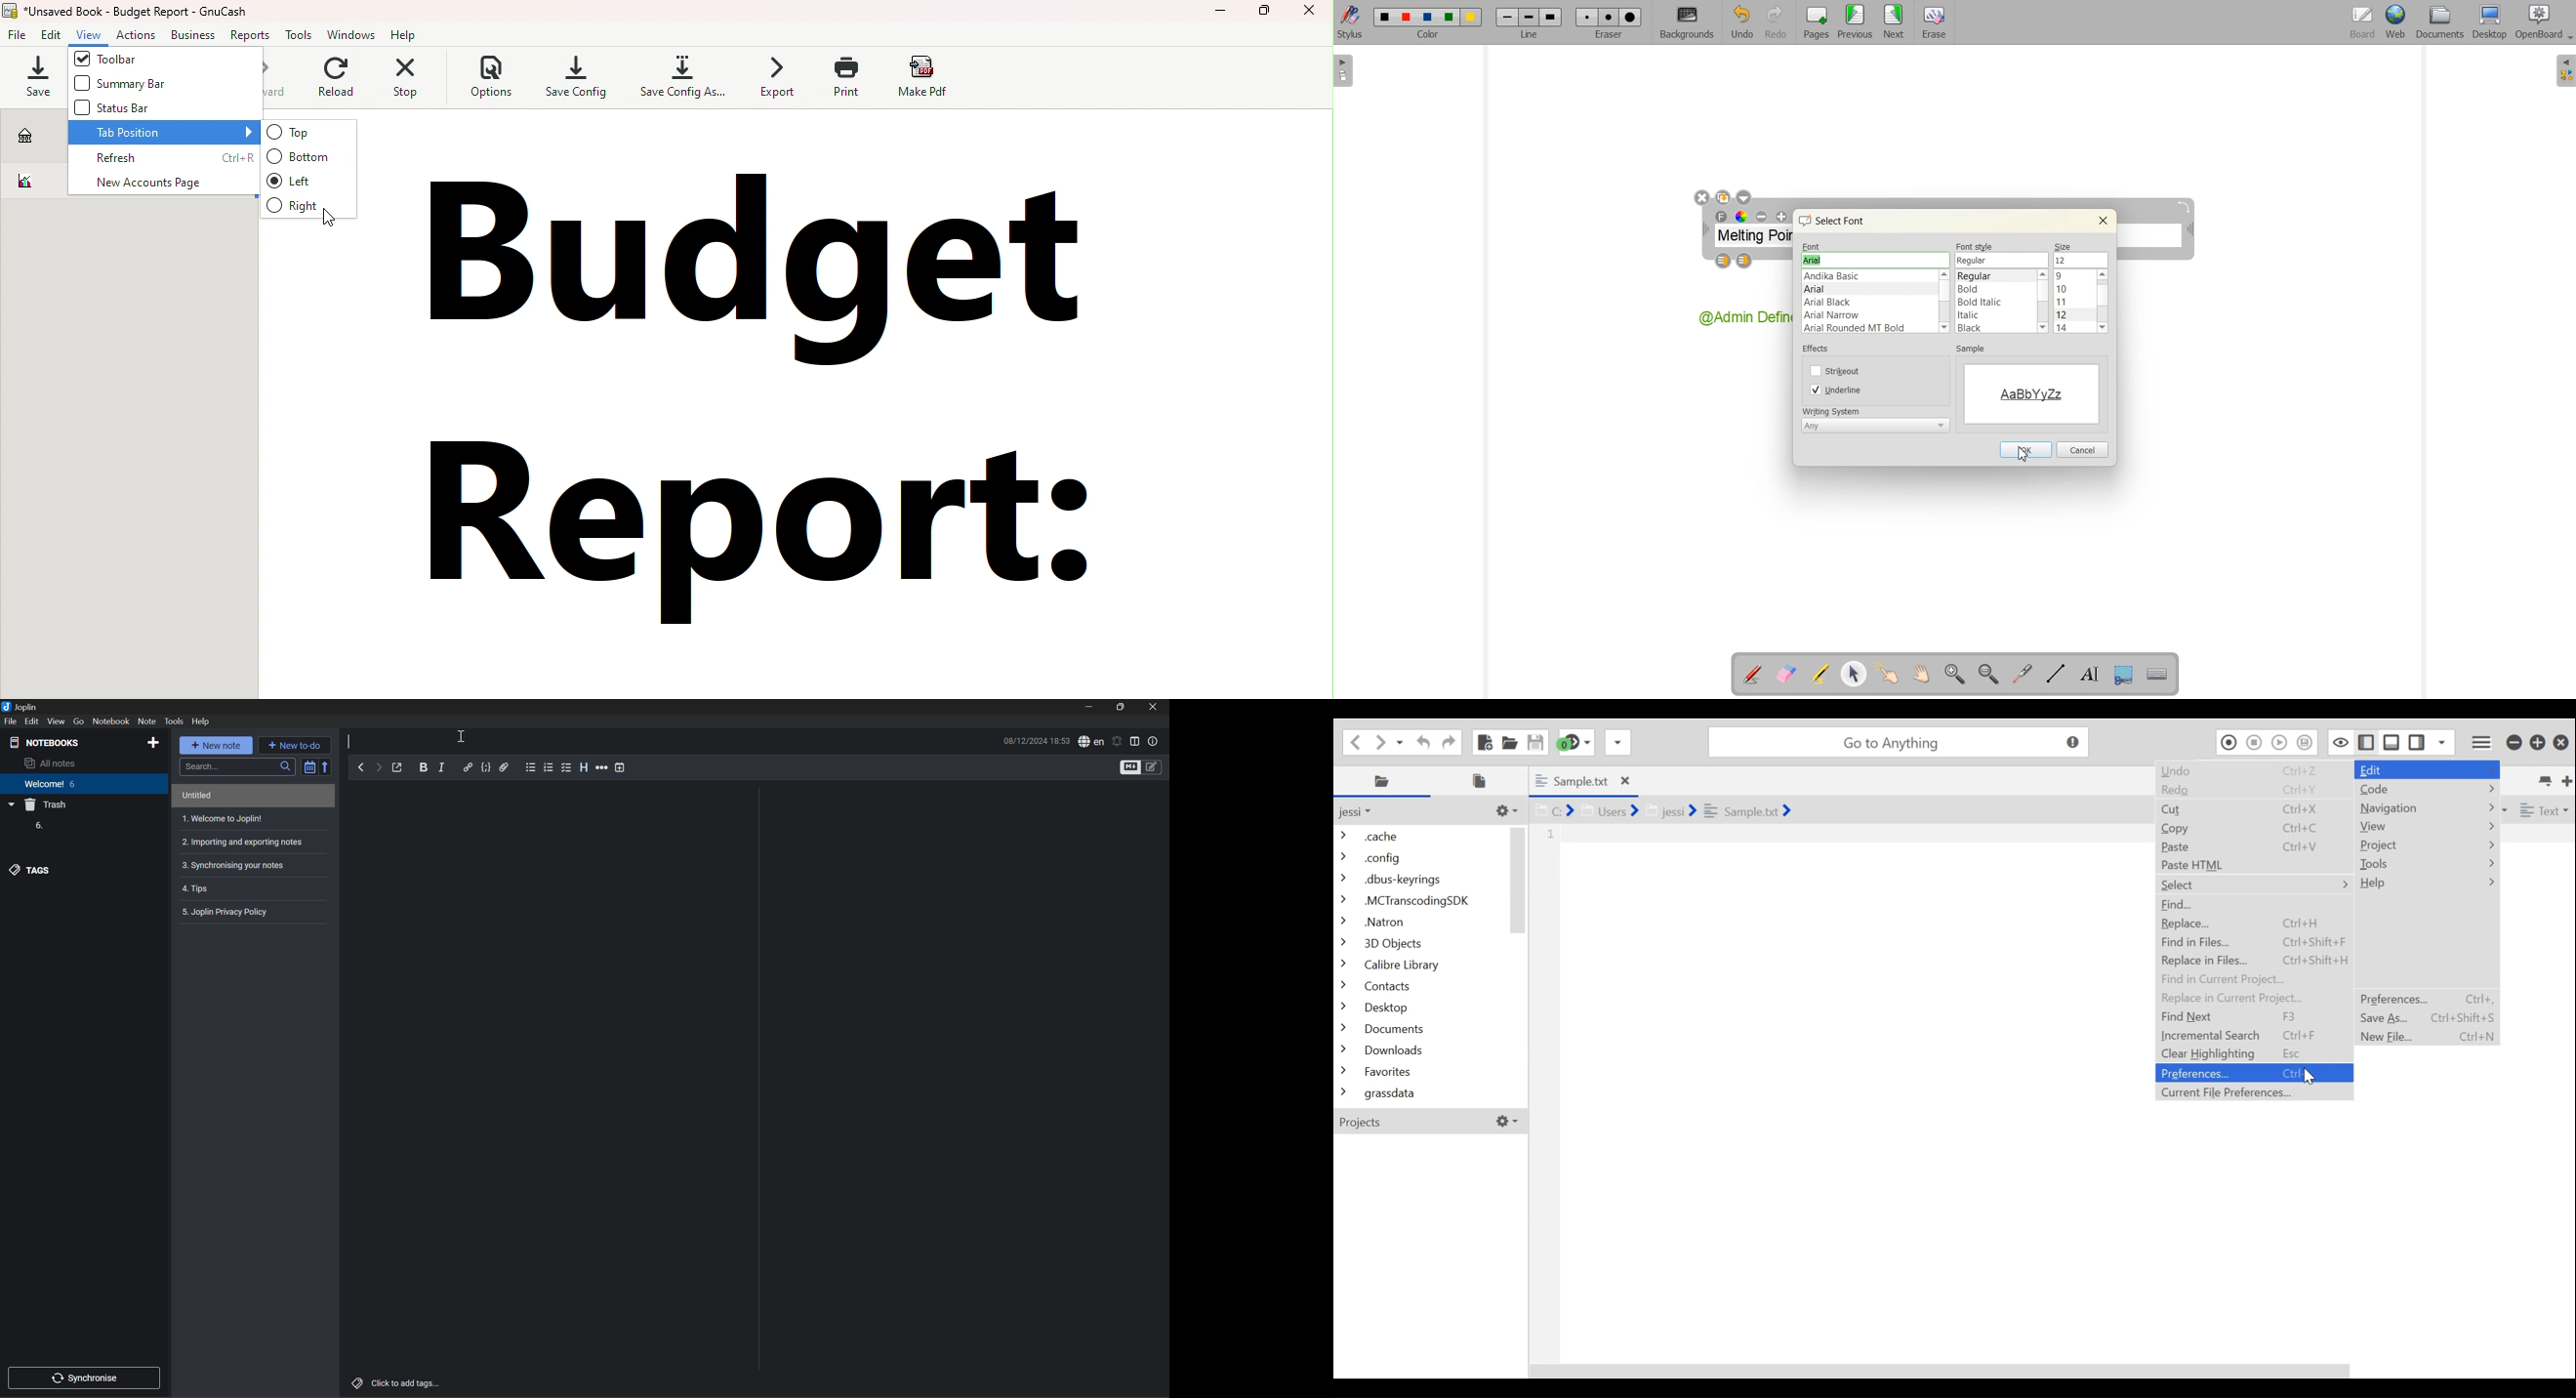  What do you see at coordinates (1036, 741) in the screenshot?
I see `08/12/2024 18:53` at bounding box center [1036, 741].